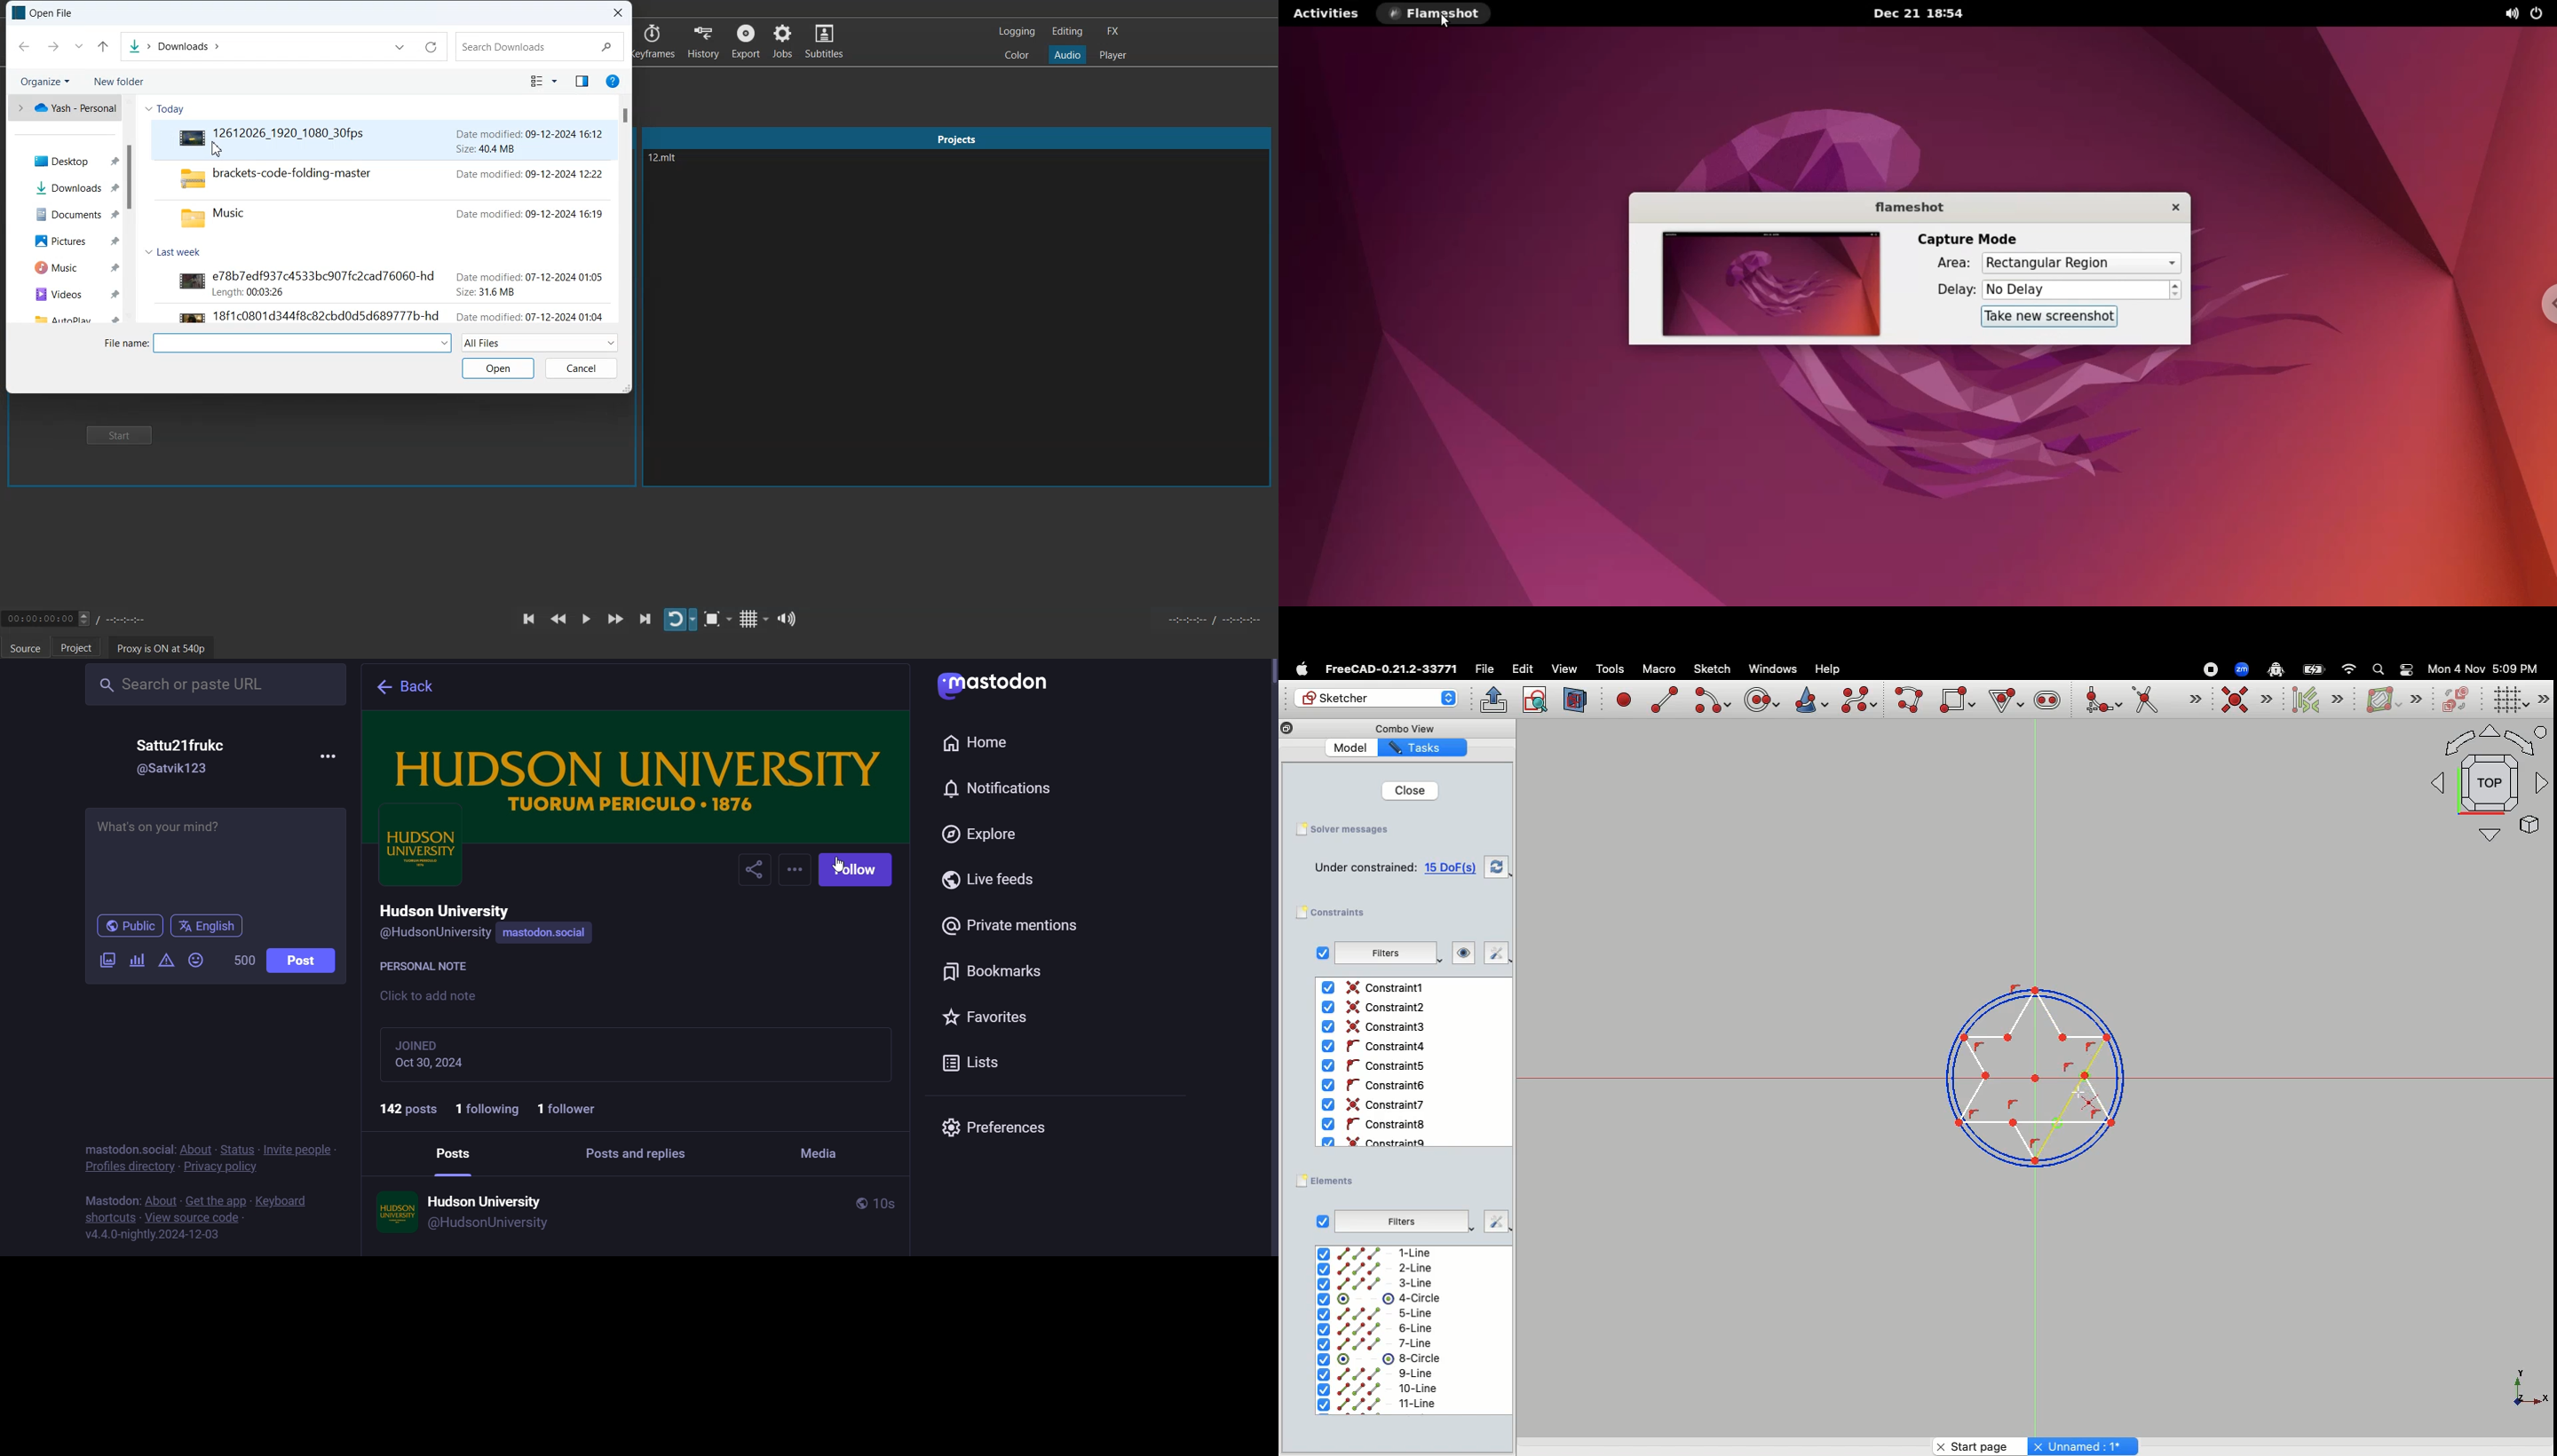 This screenshot has height=1456, width=2576. I want to click on Constraint4, so click(1372, 1047).